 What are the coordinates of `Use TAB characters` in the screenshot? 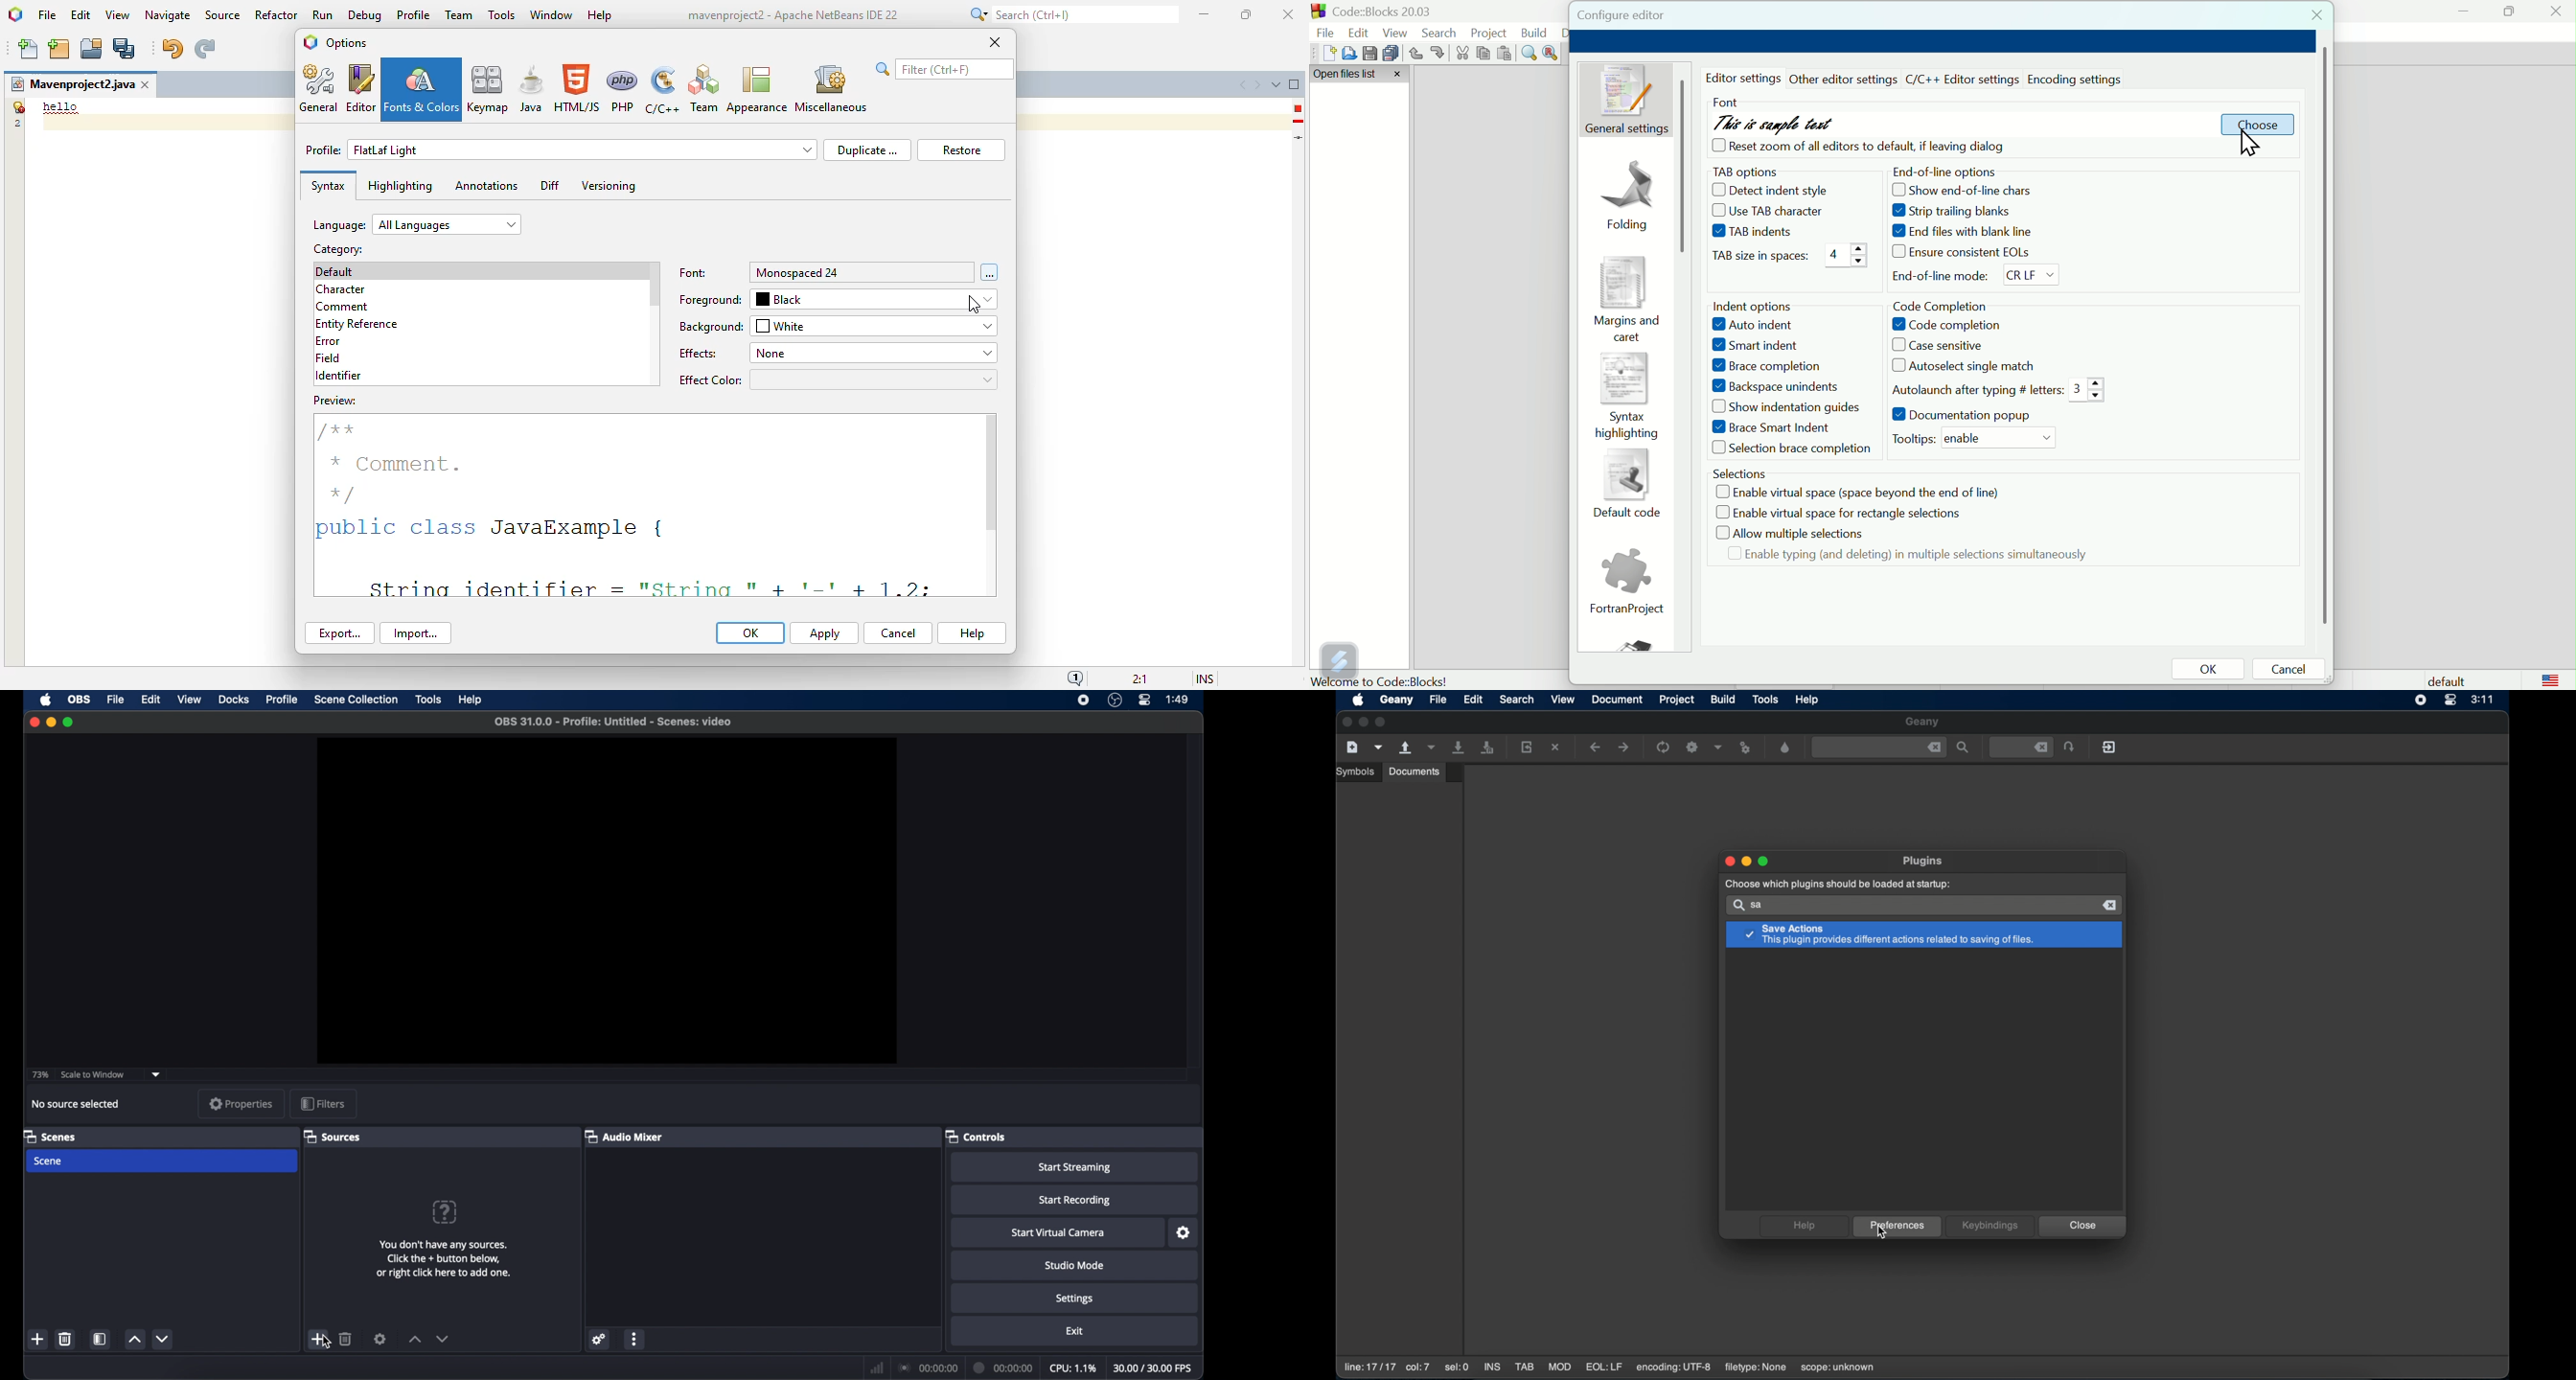 It's located at (1776, 209).